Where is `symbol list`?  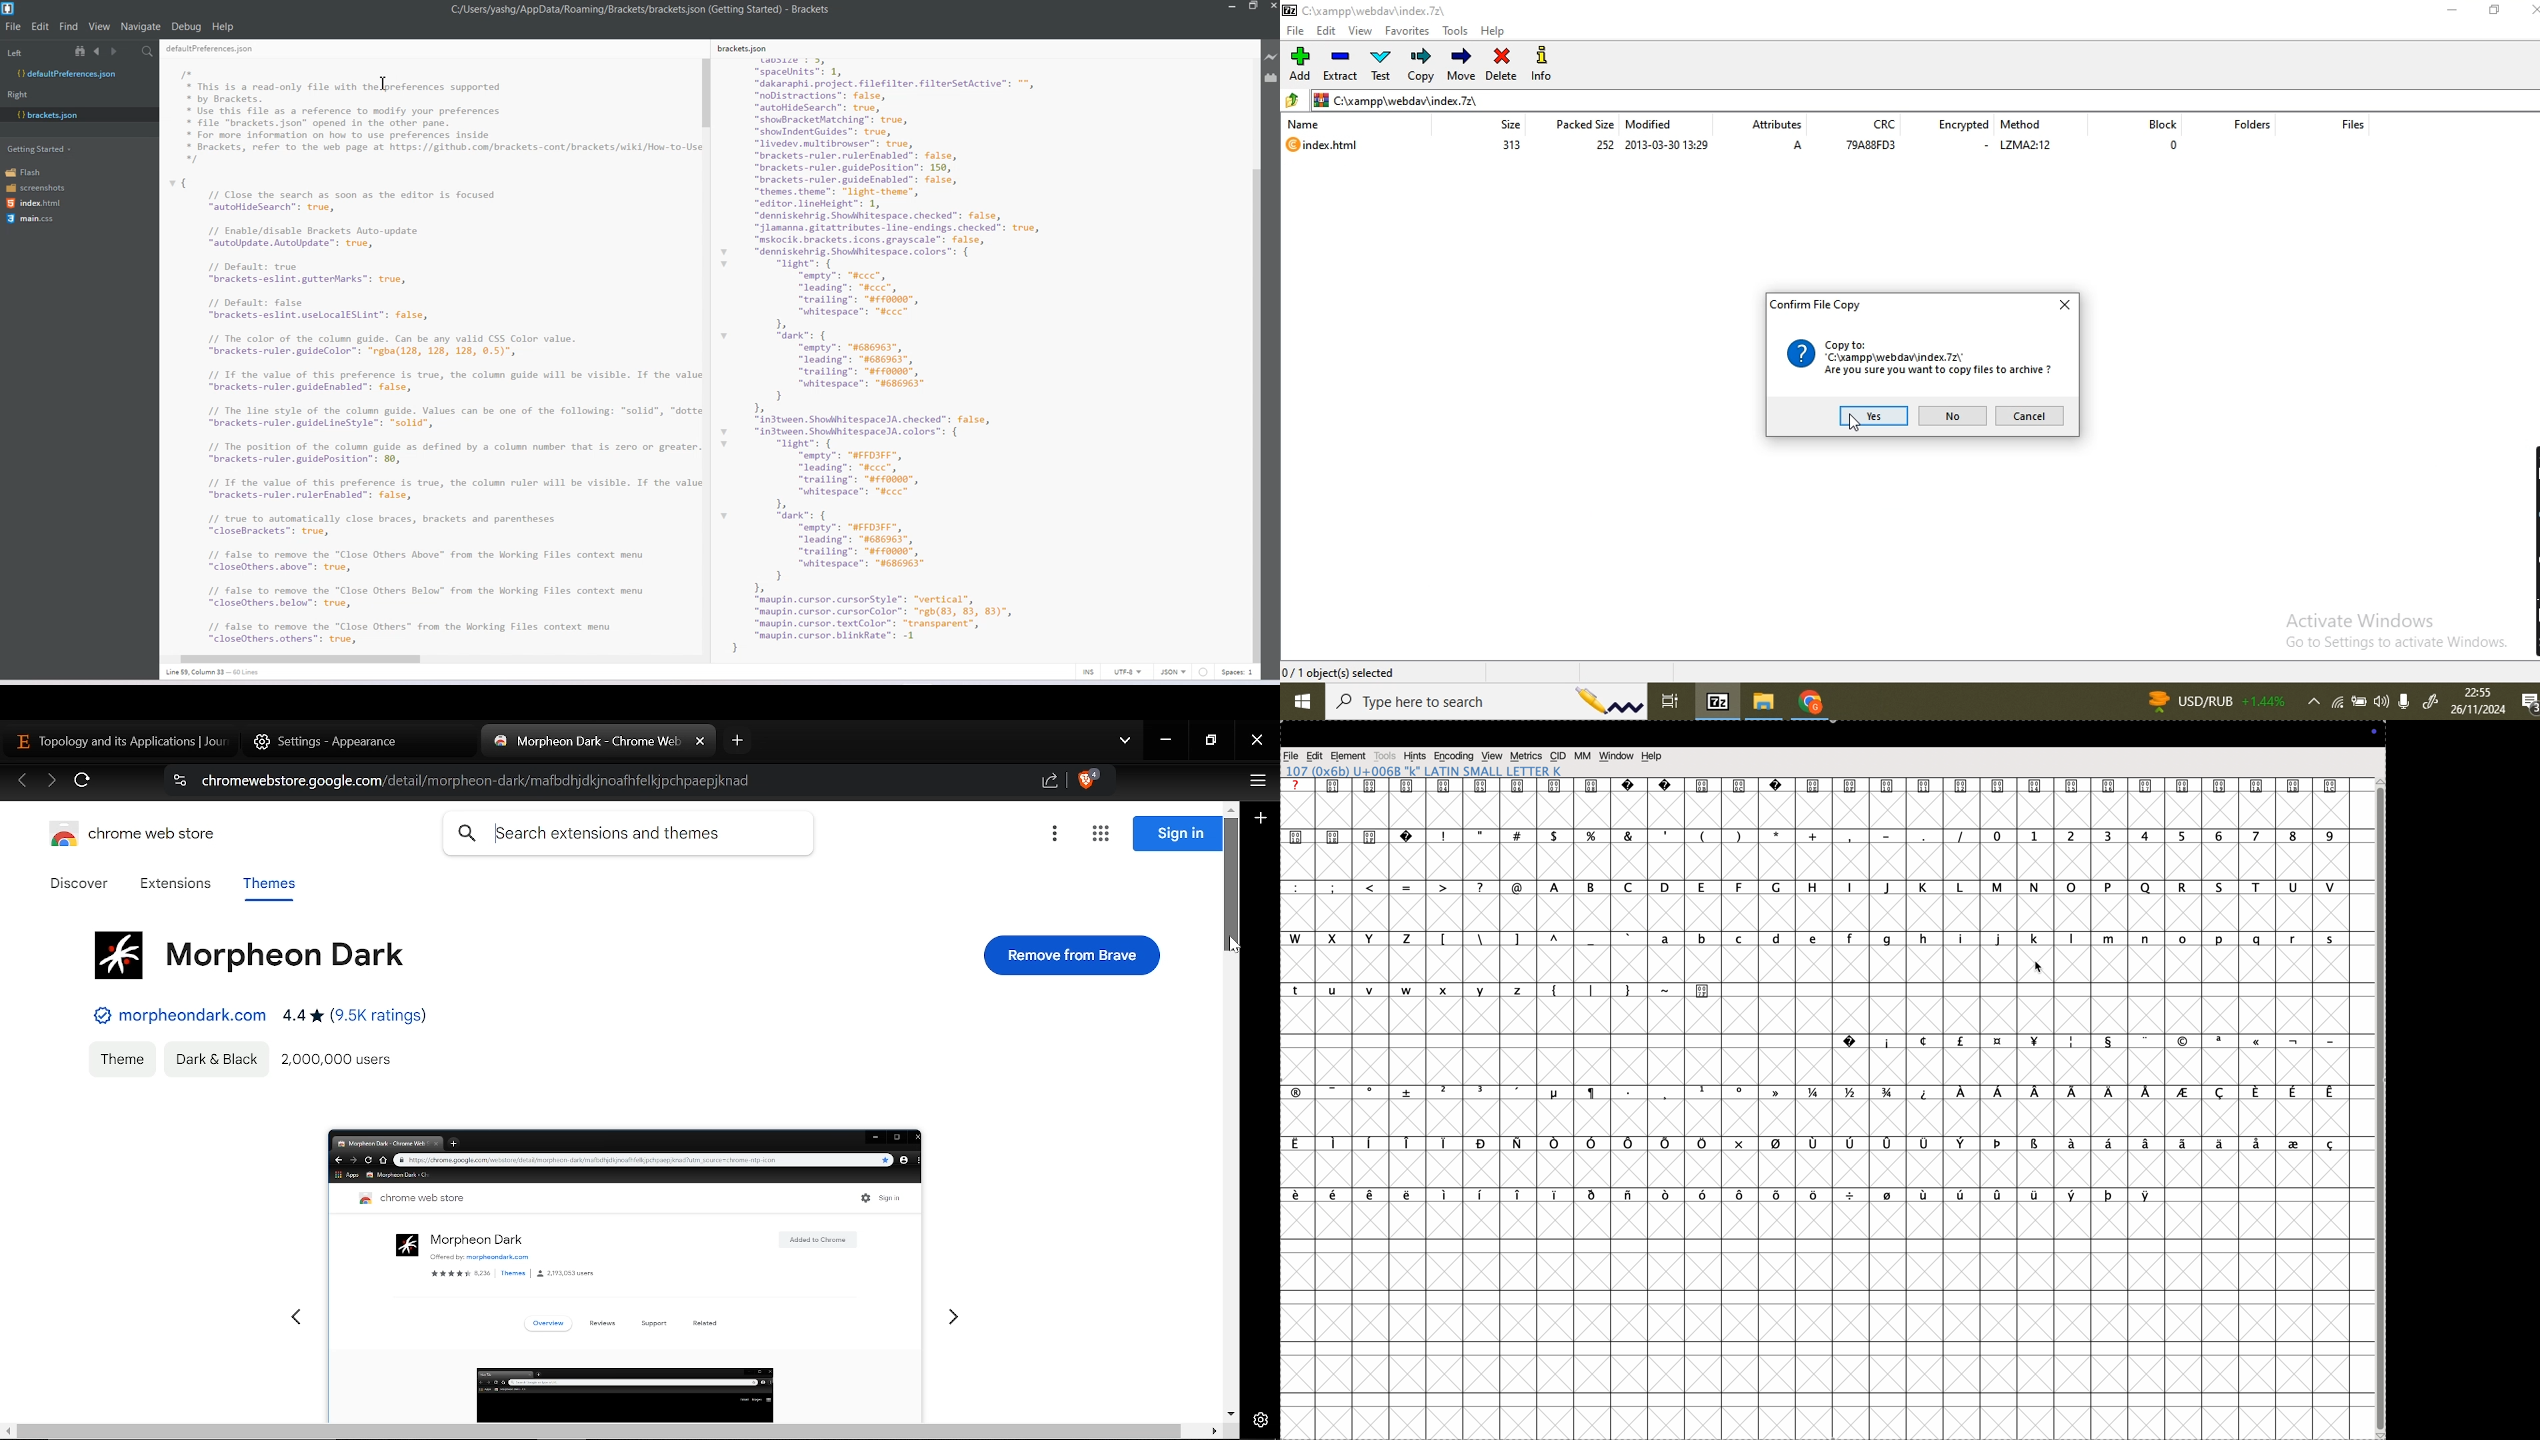 symbol list is located at coordinates (2095, 1042).